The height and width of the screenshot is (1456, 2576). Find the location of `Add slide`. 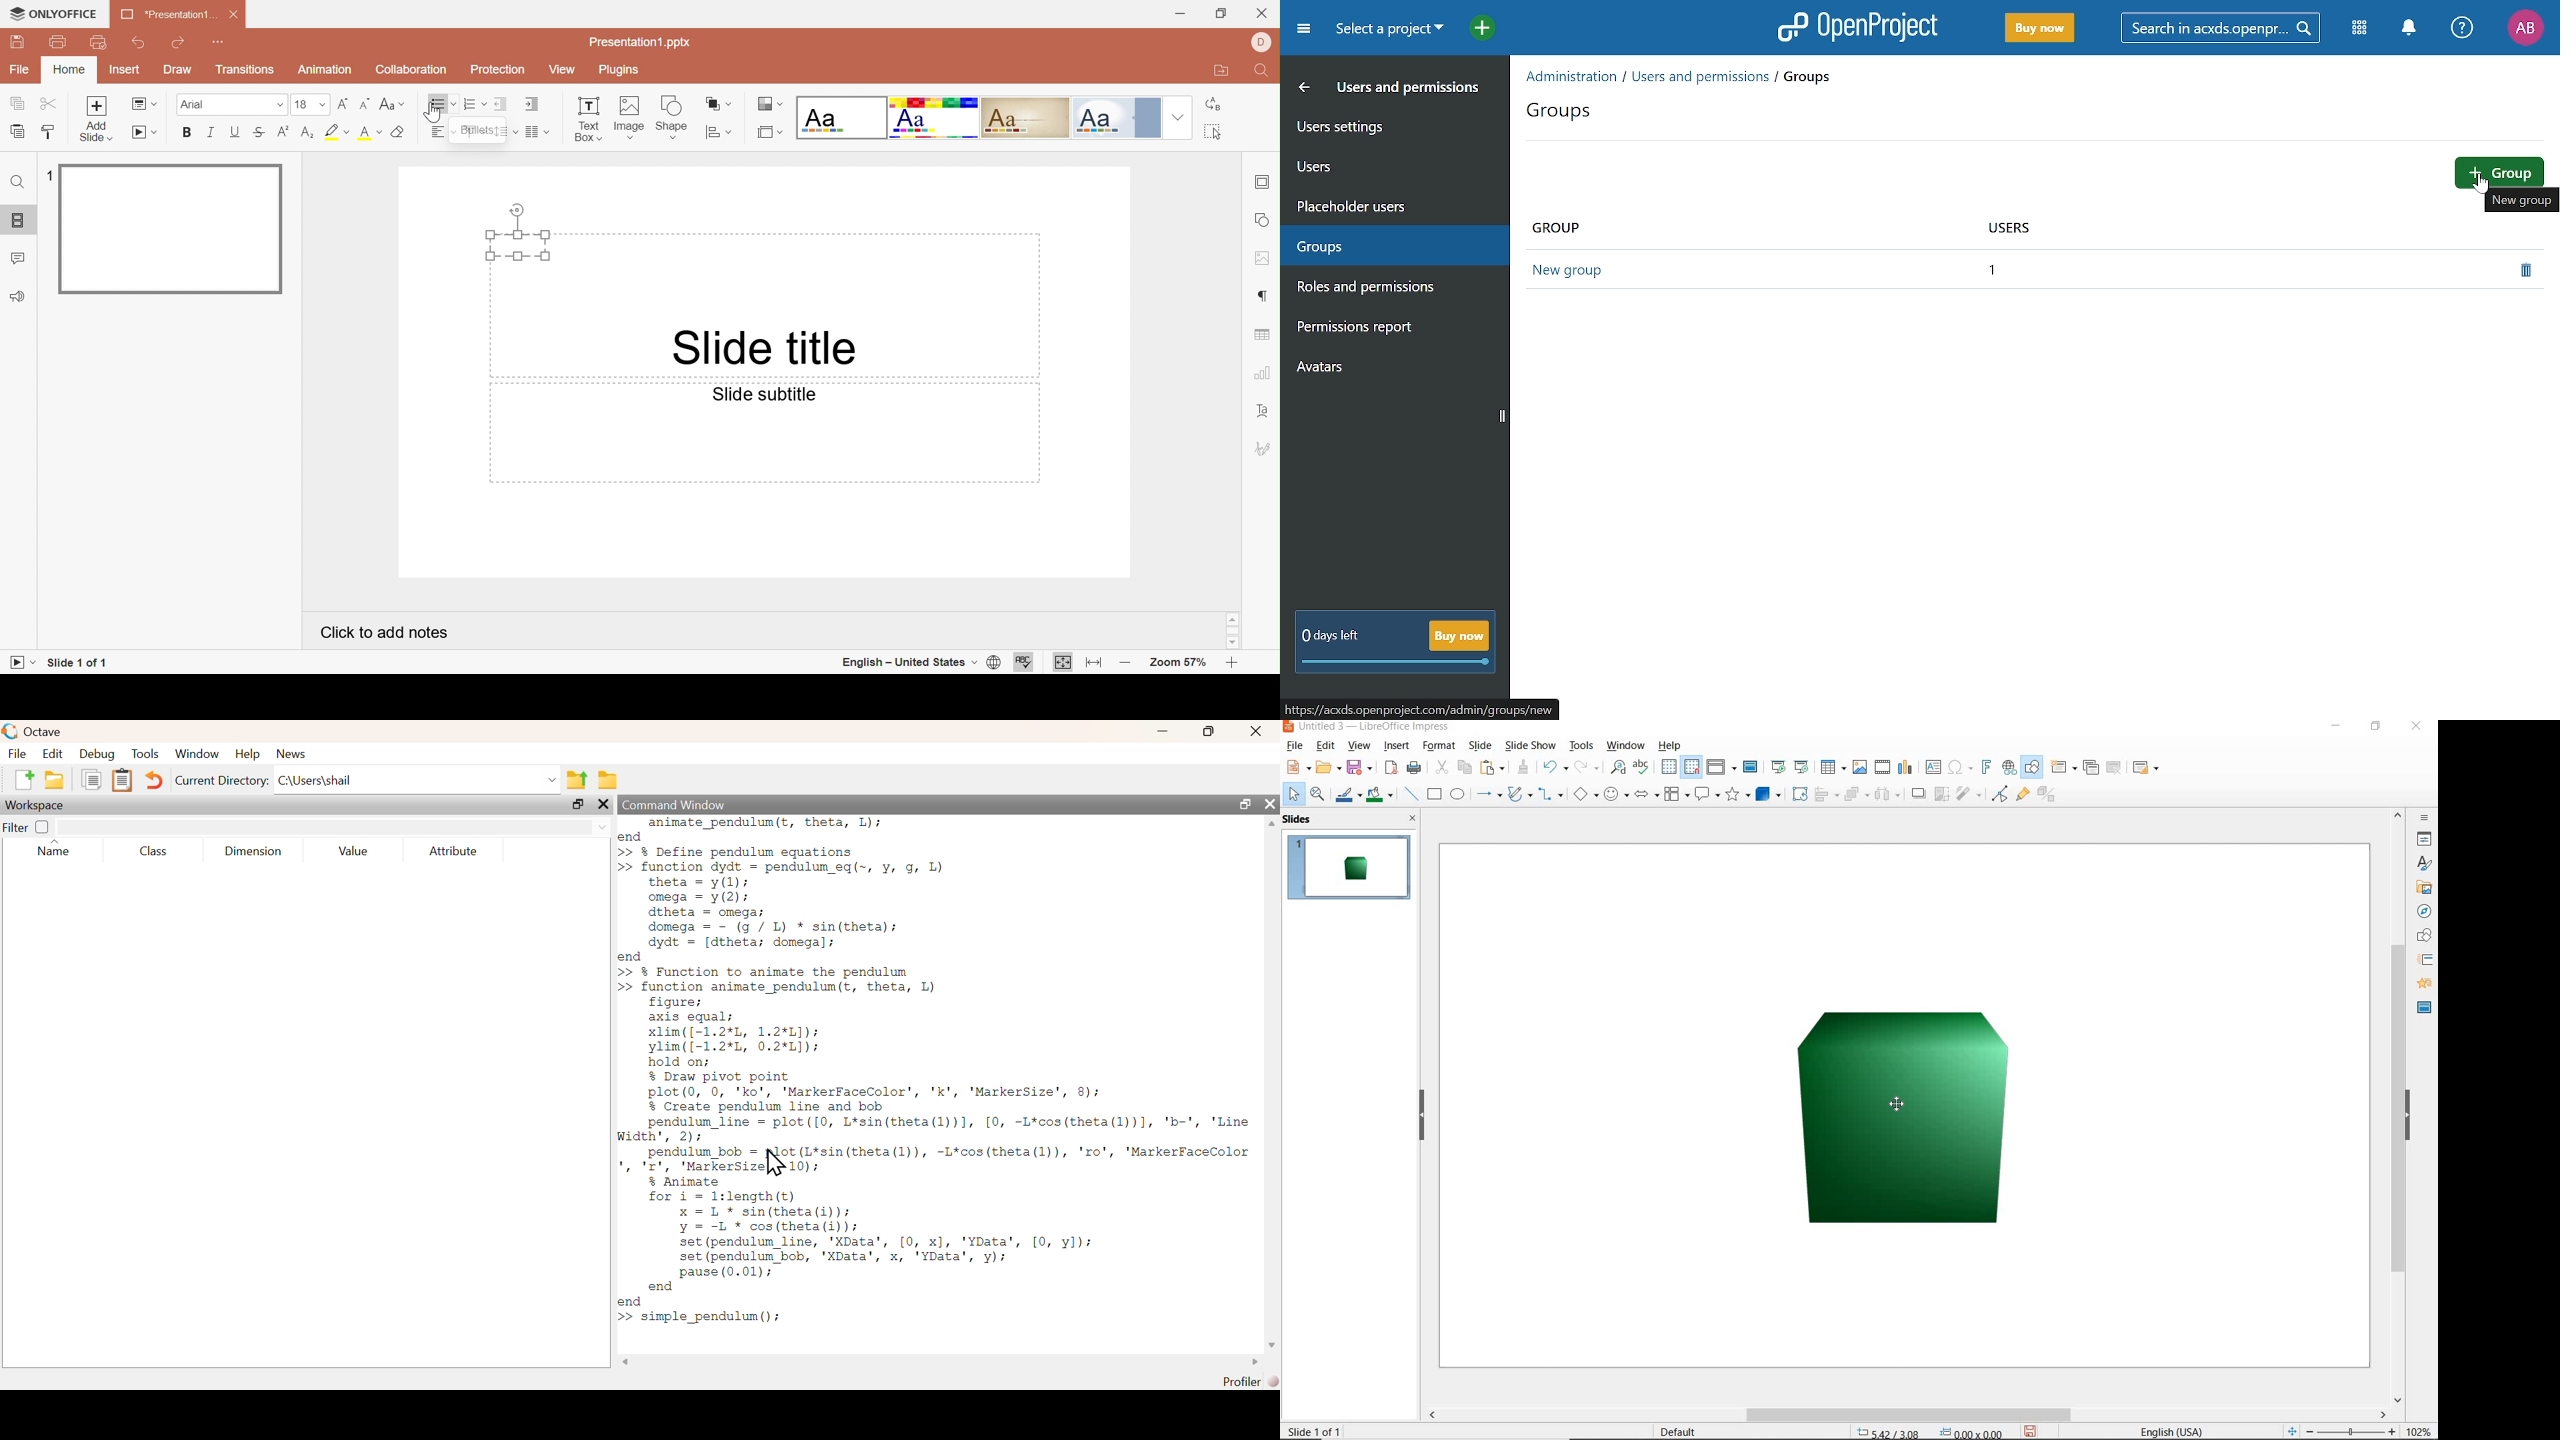

Add slide is located at coordinates (97, 118).